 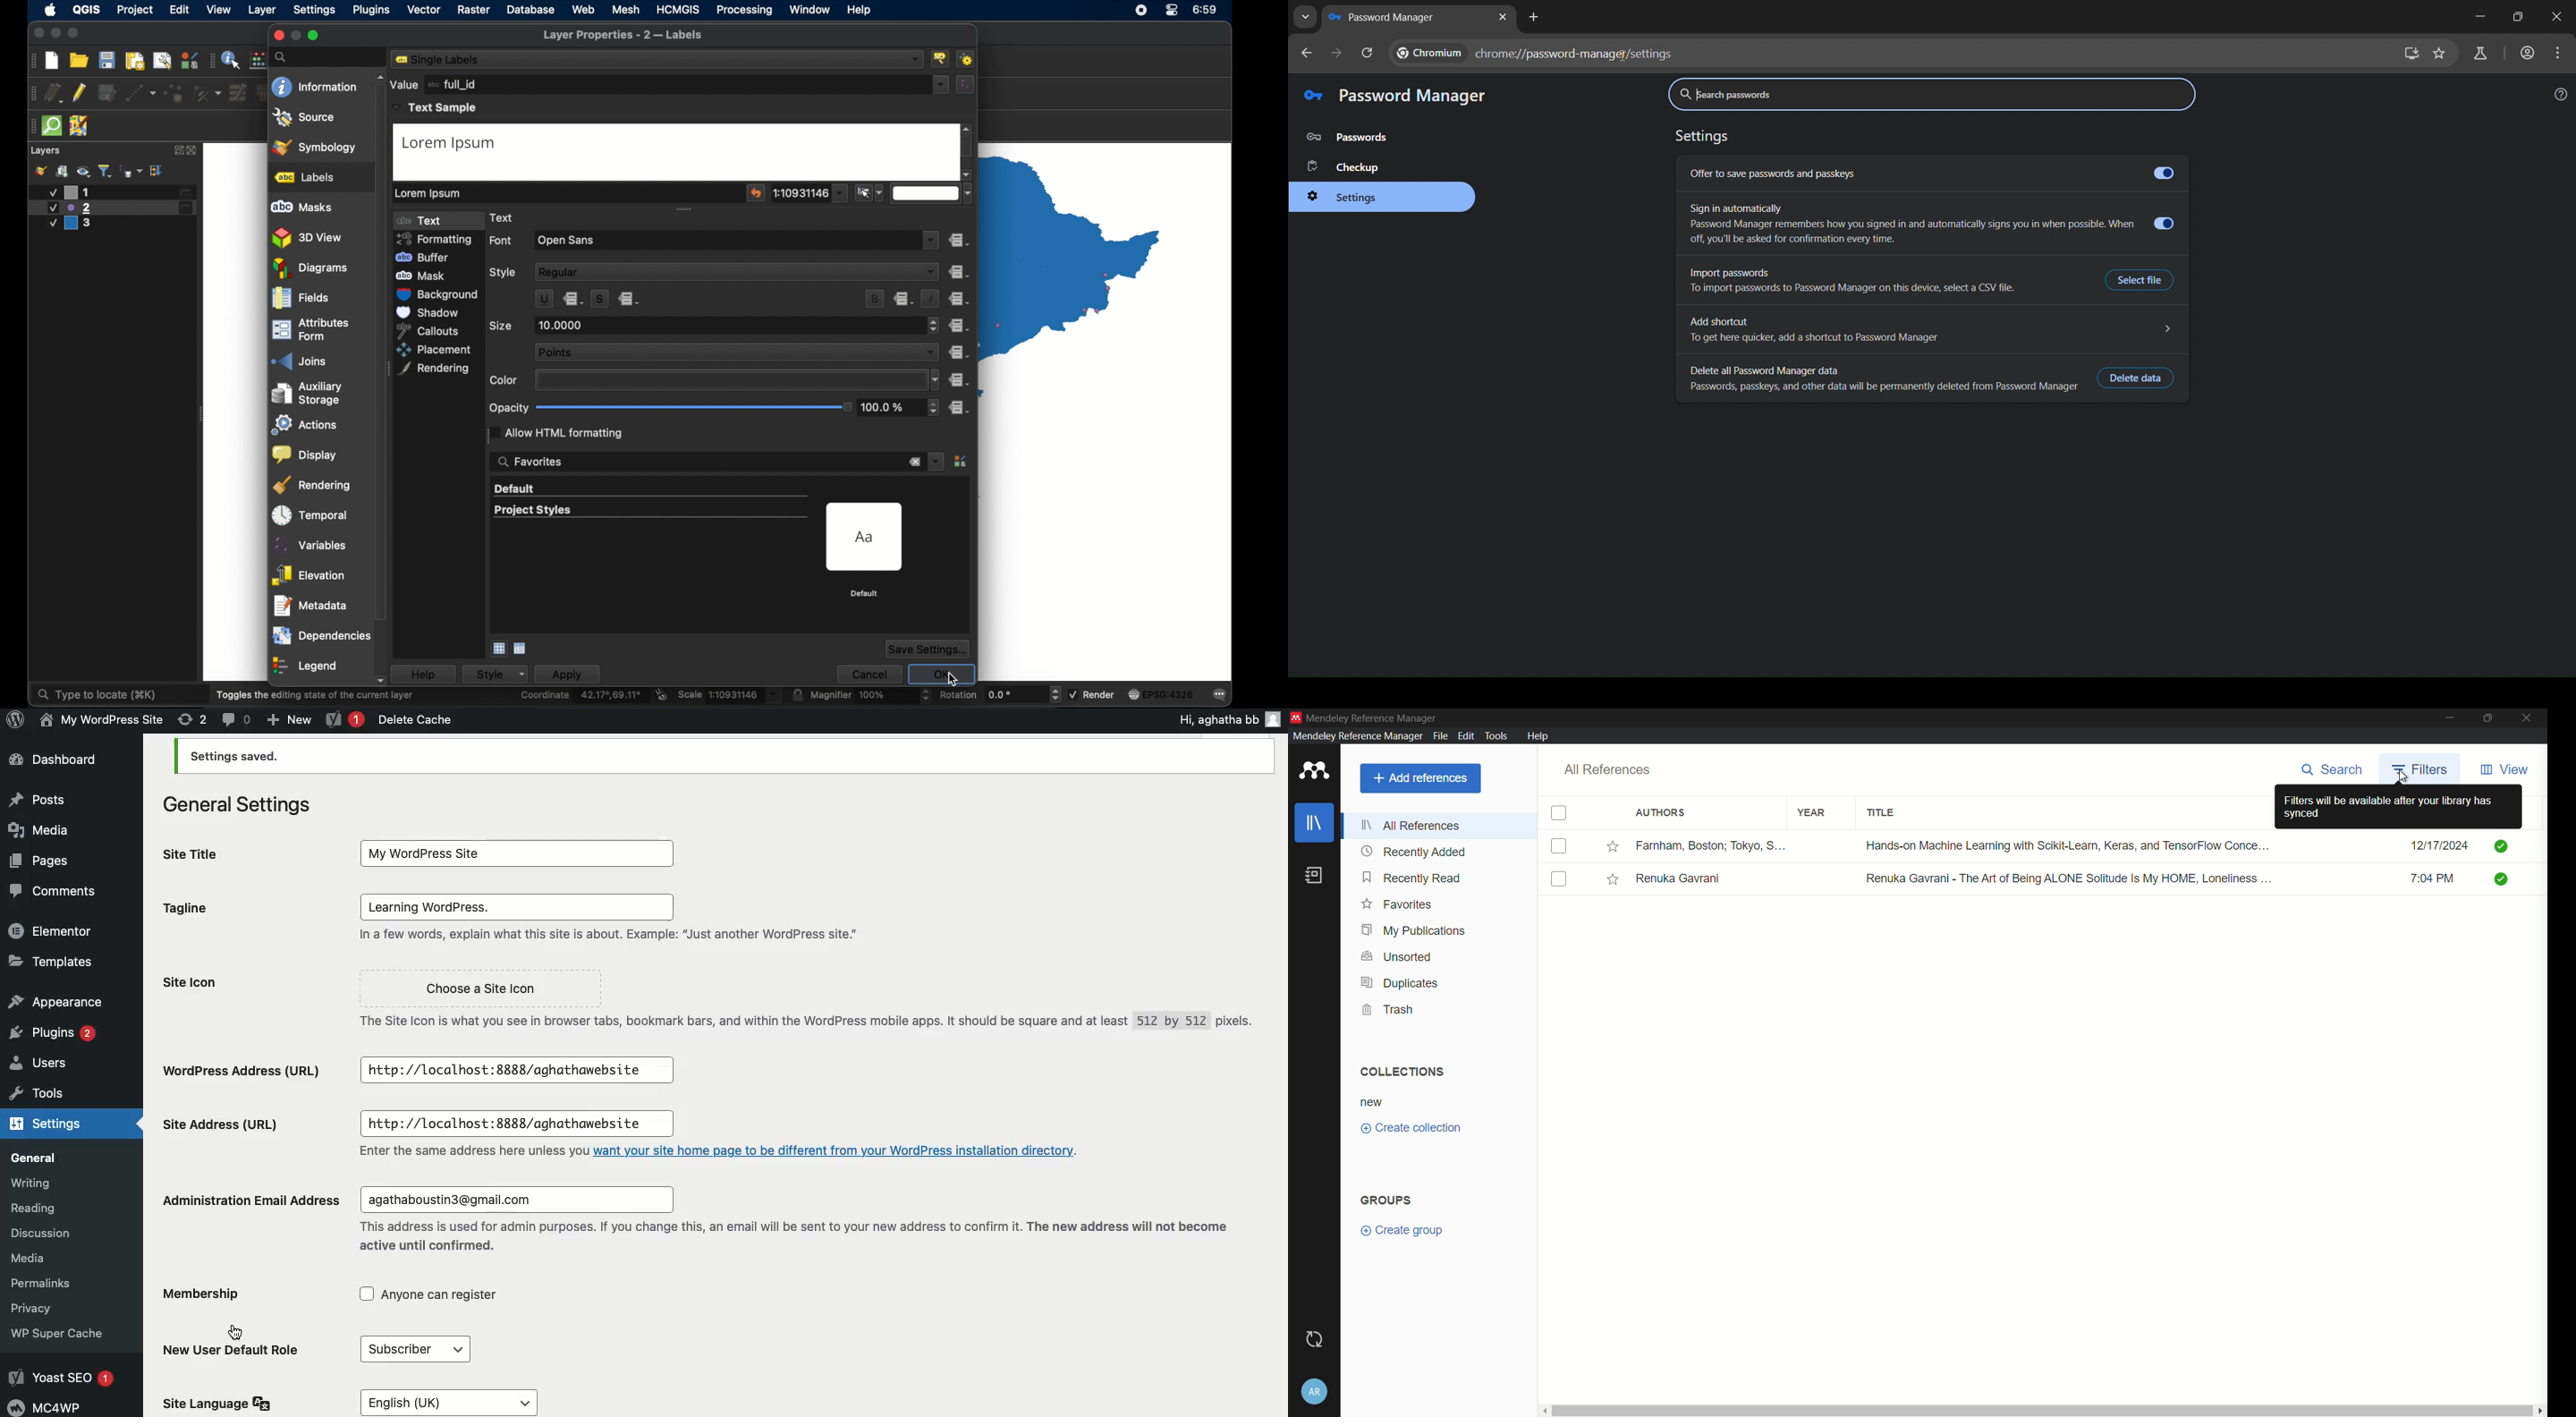 I want to click on install, so click(x=2410, y=53).